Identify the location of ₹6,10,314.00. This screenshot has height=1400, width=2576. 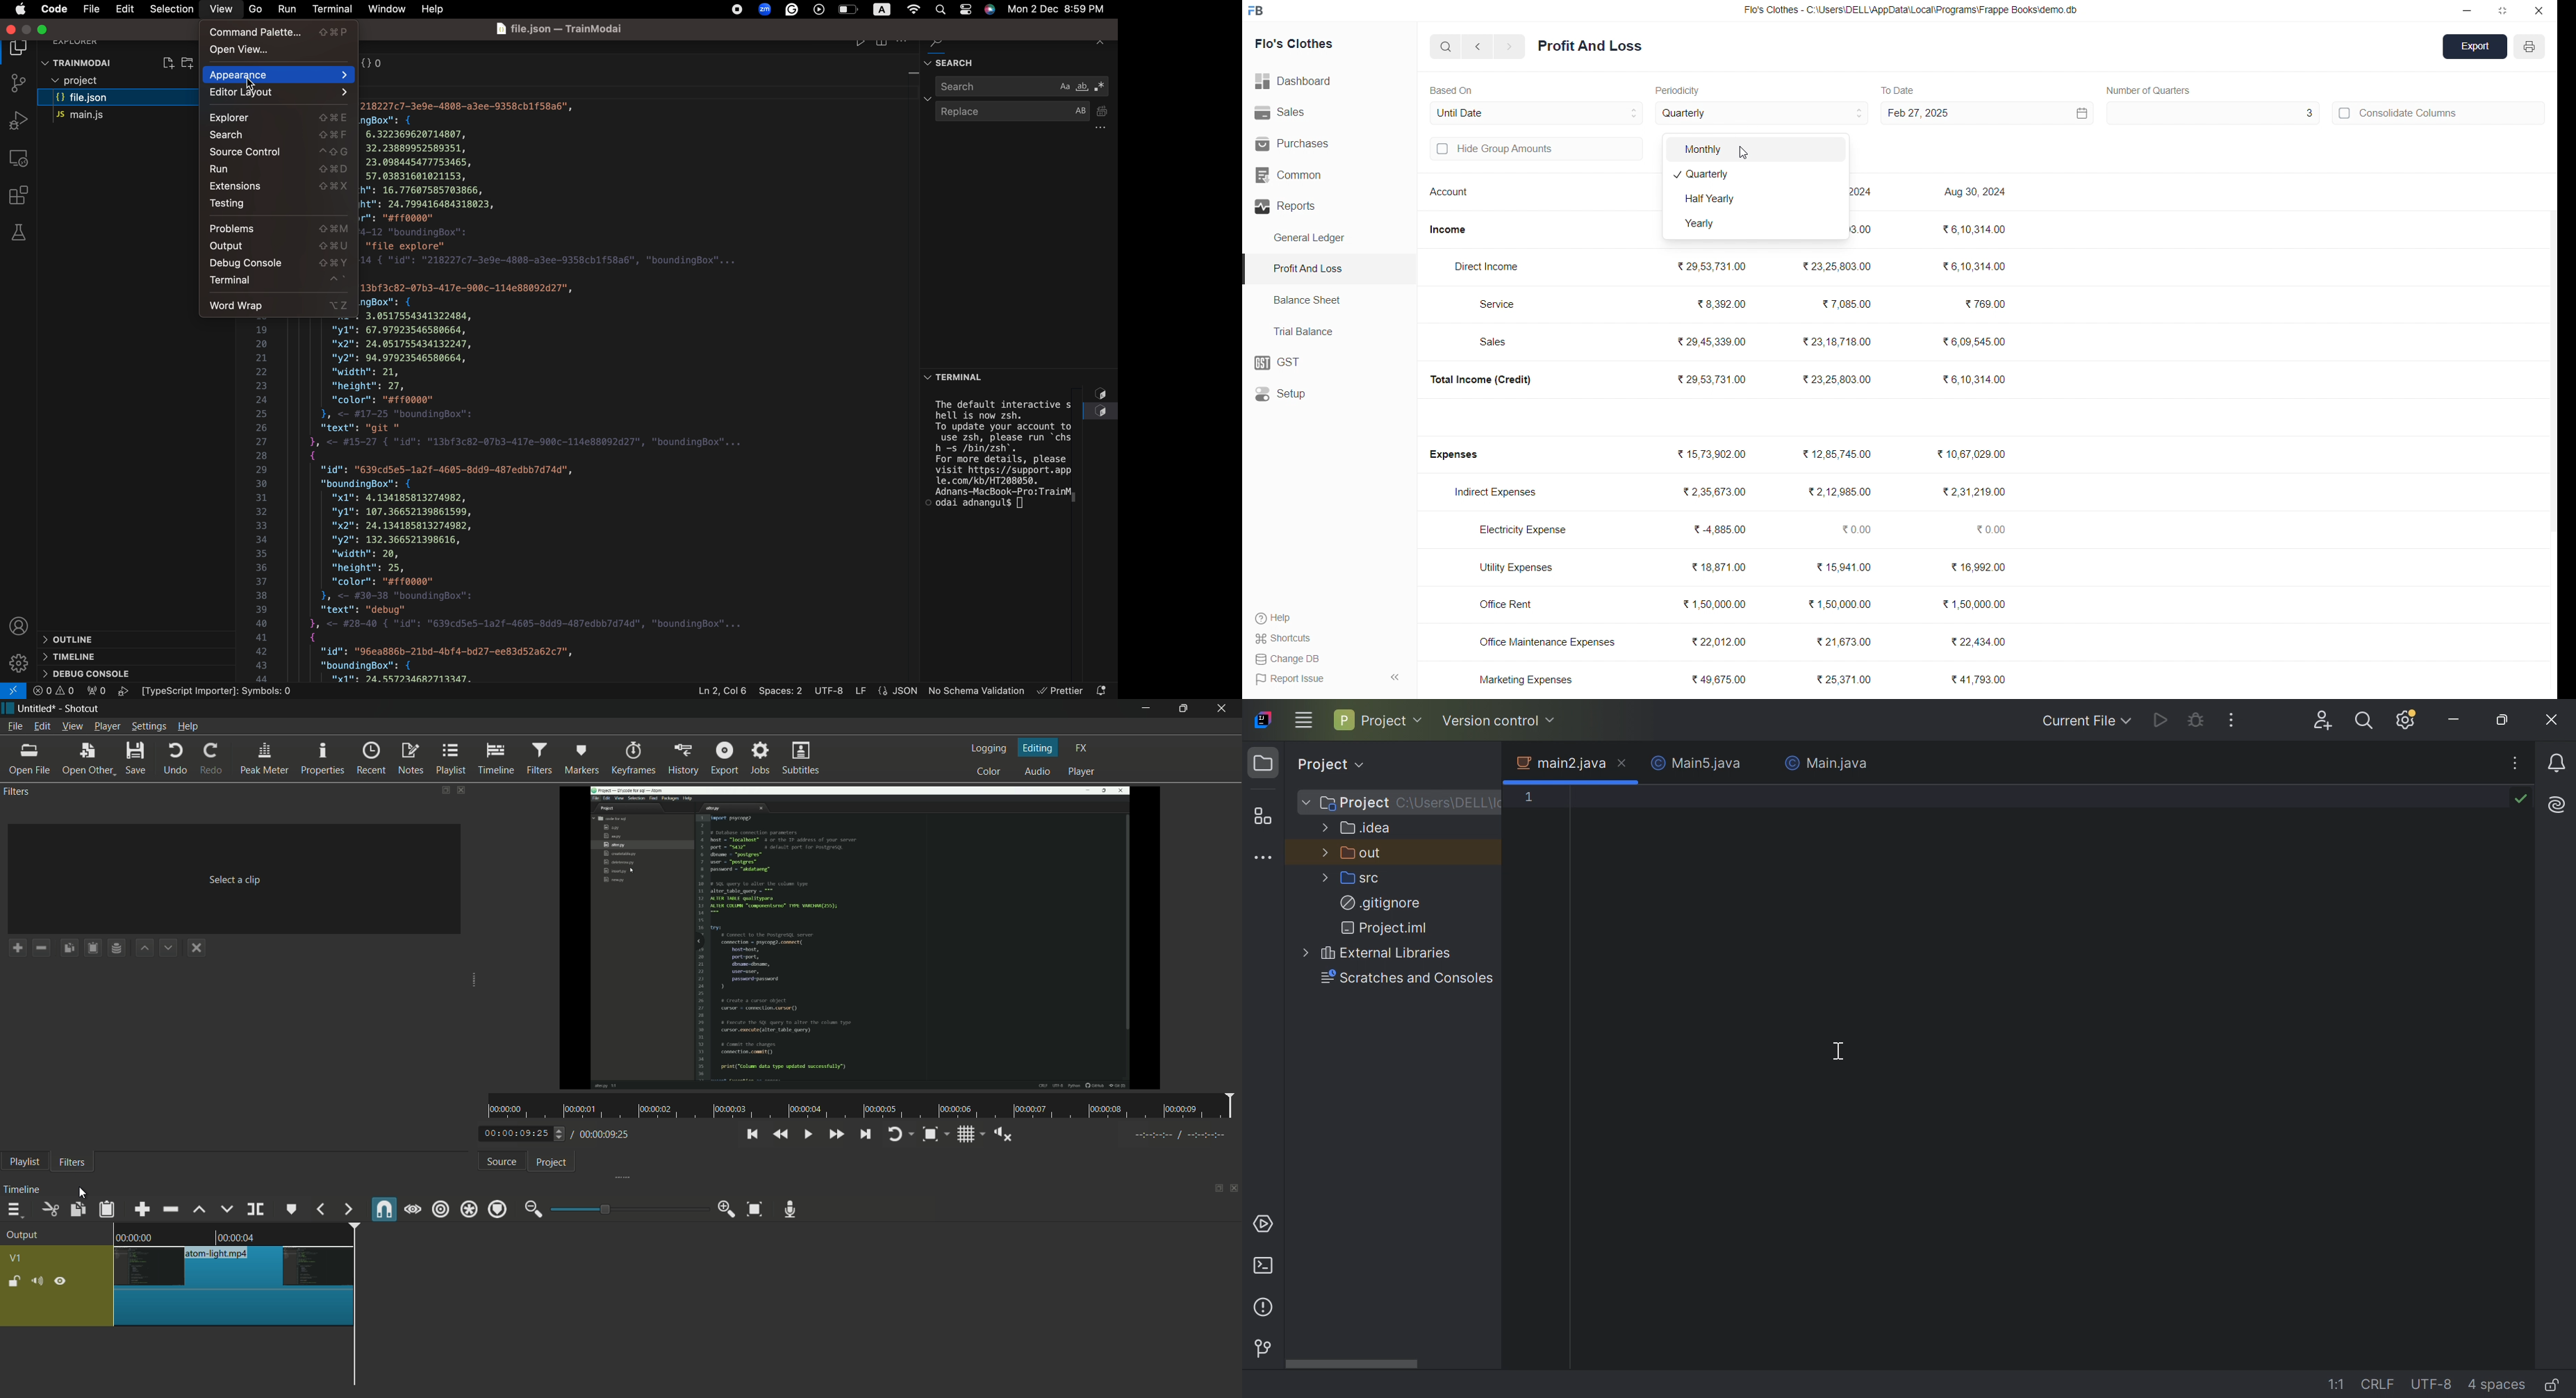
(1975, 266).